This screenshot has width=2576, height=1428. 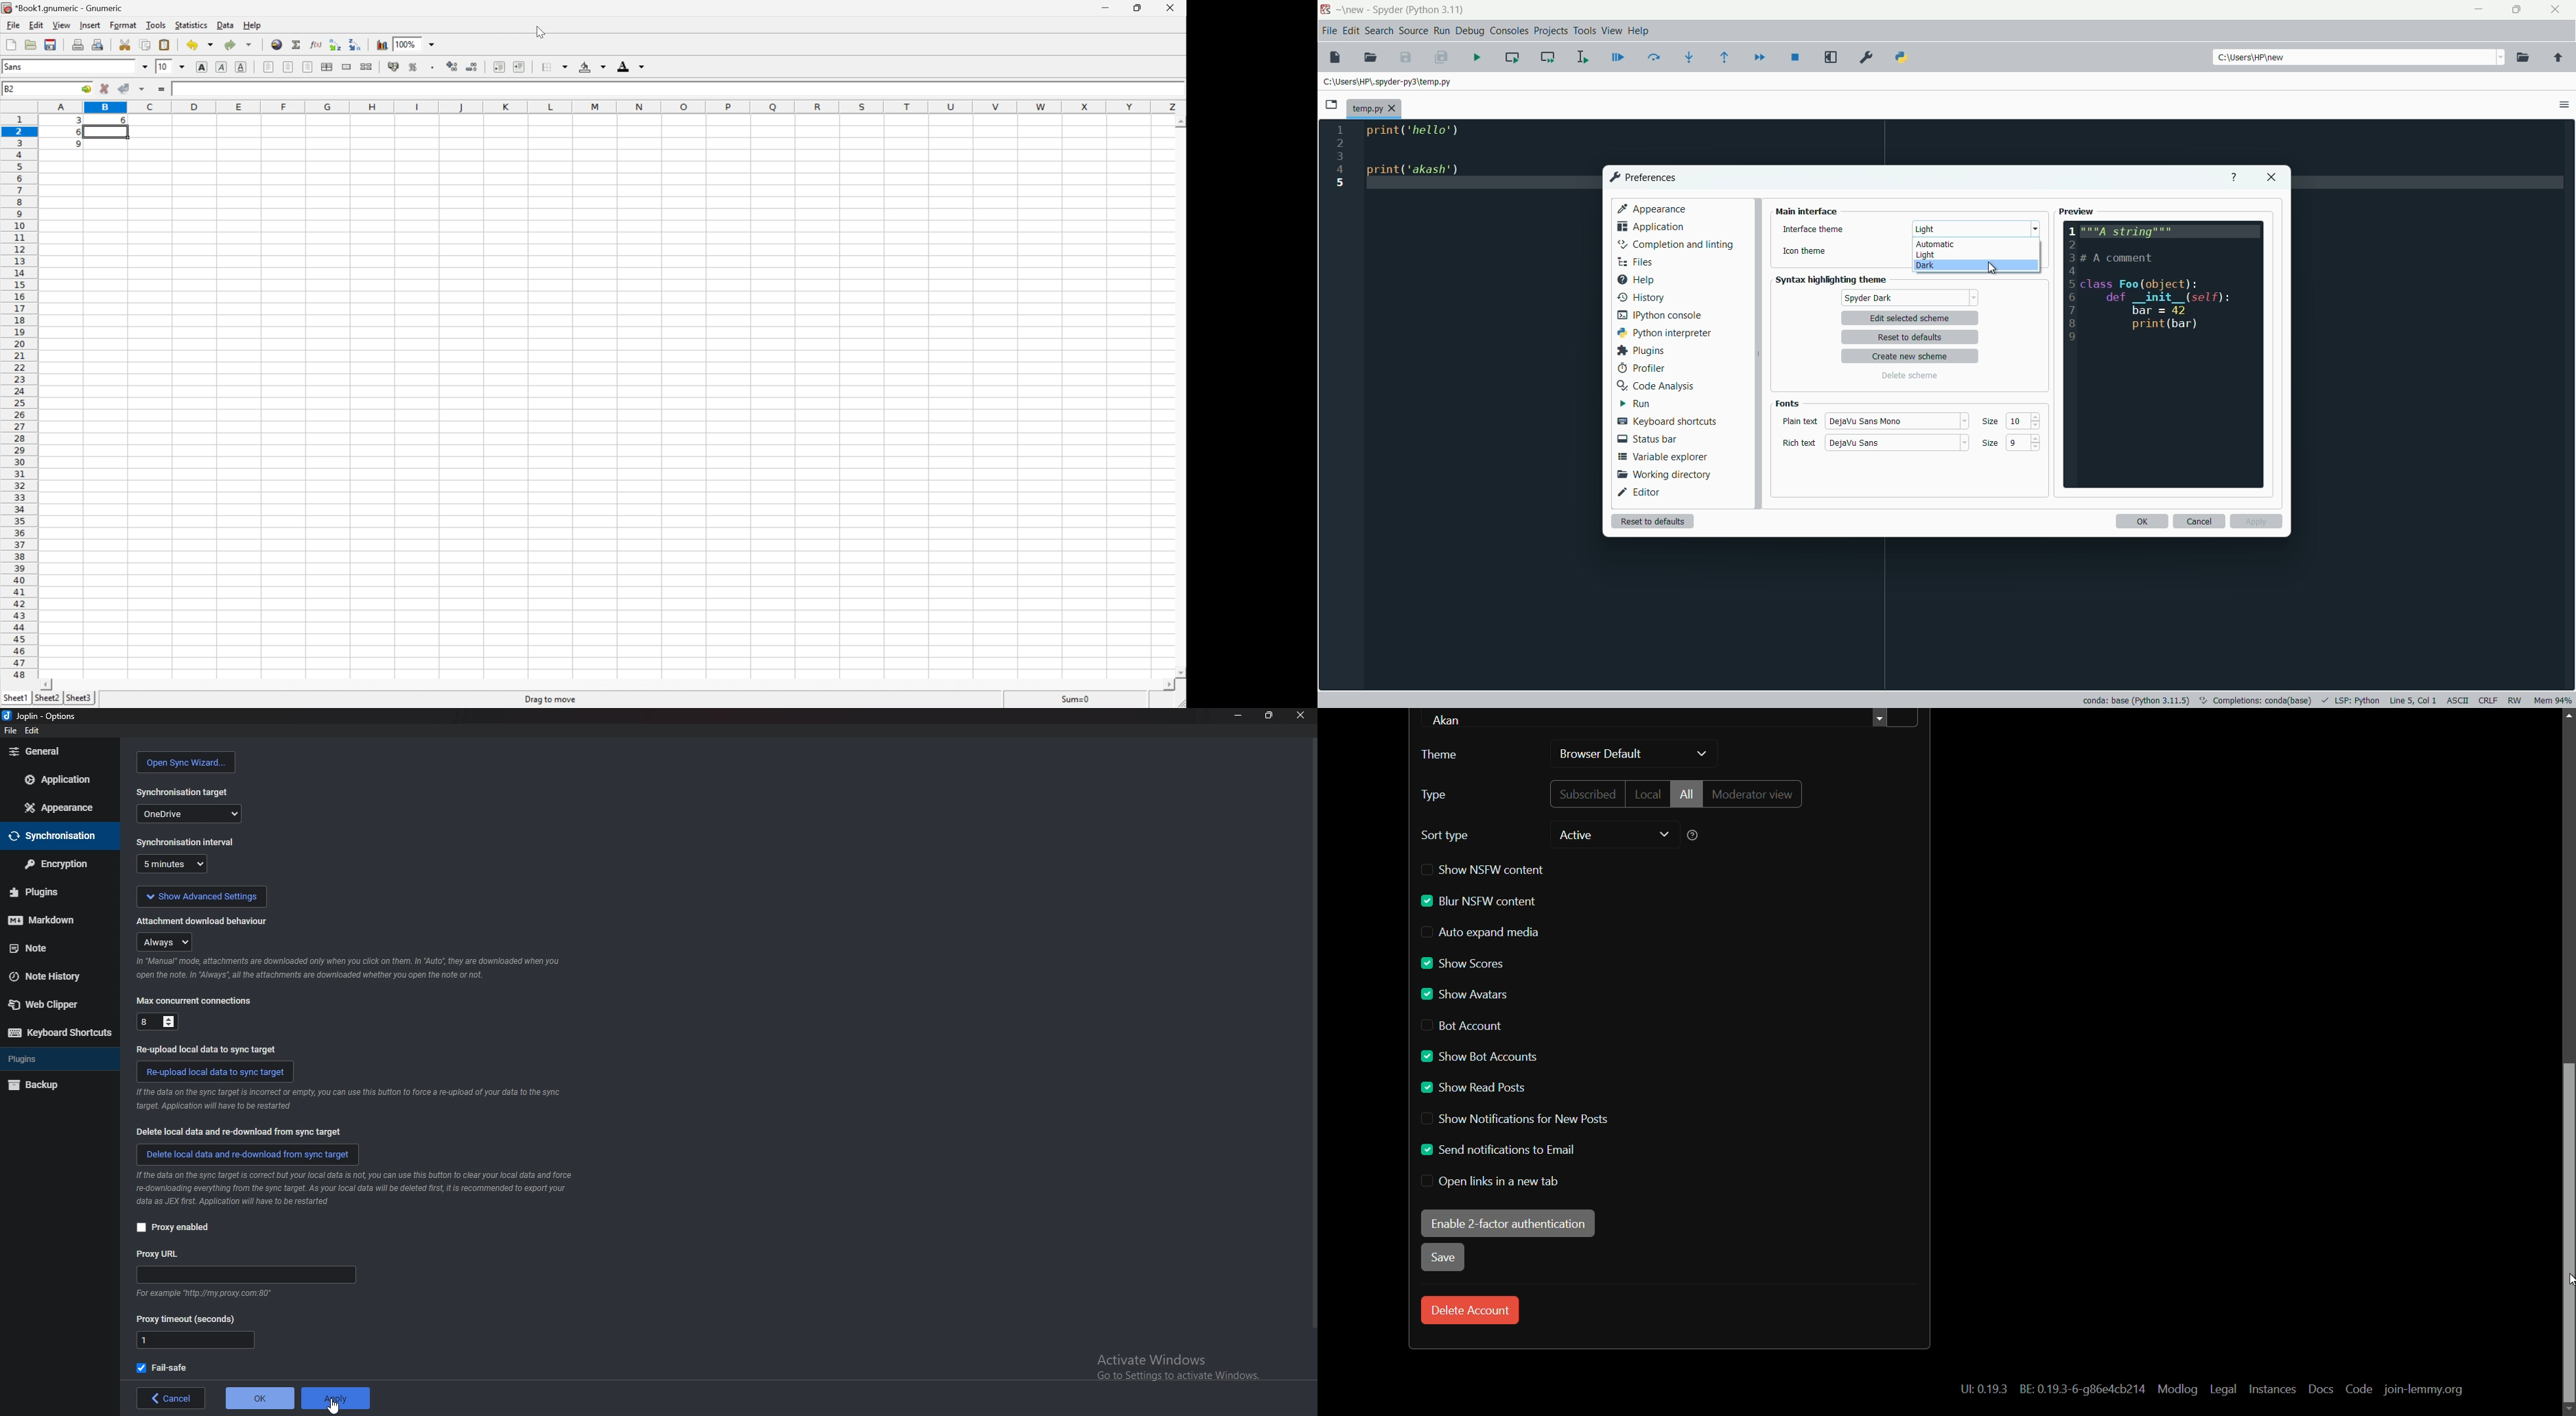 What do you see at coordinates (591, 66) in the screenshot?
I see `Background` at bounding box center [591, 66].